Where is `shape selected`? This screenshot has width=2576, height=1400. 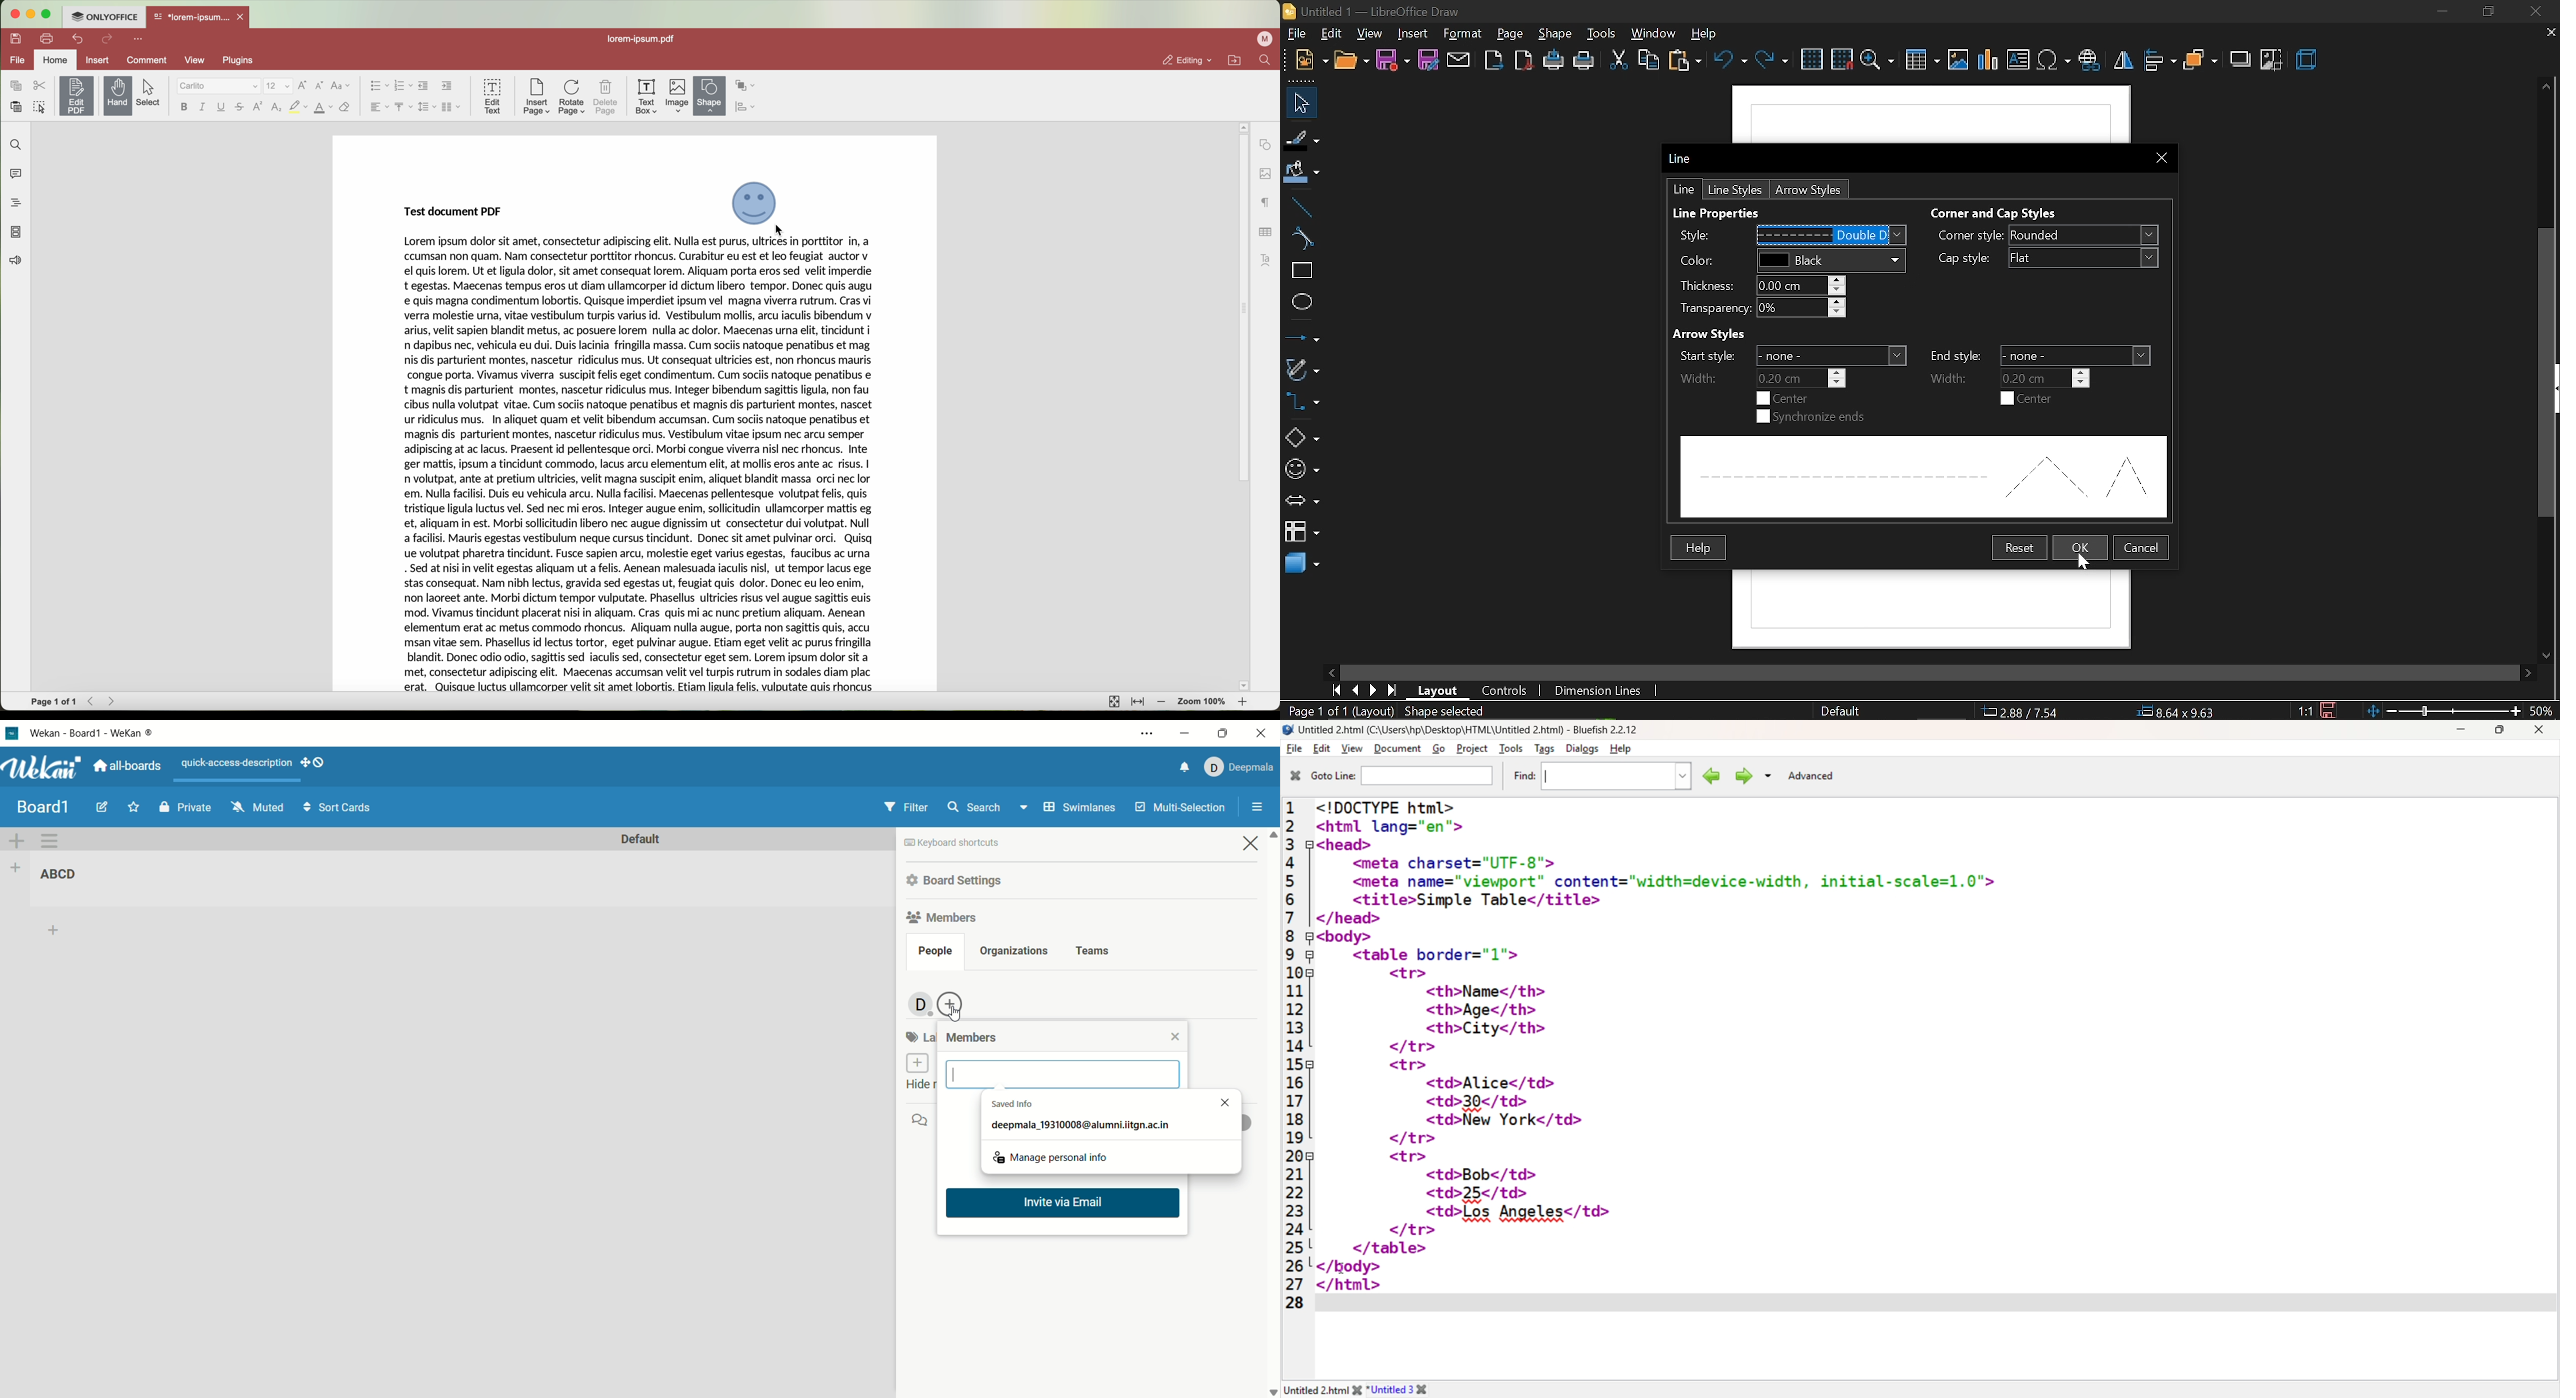 shape selected is located at coordinates (1444, 712).